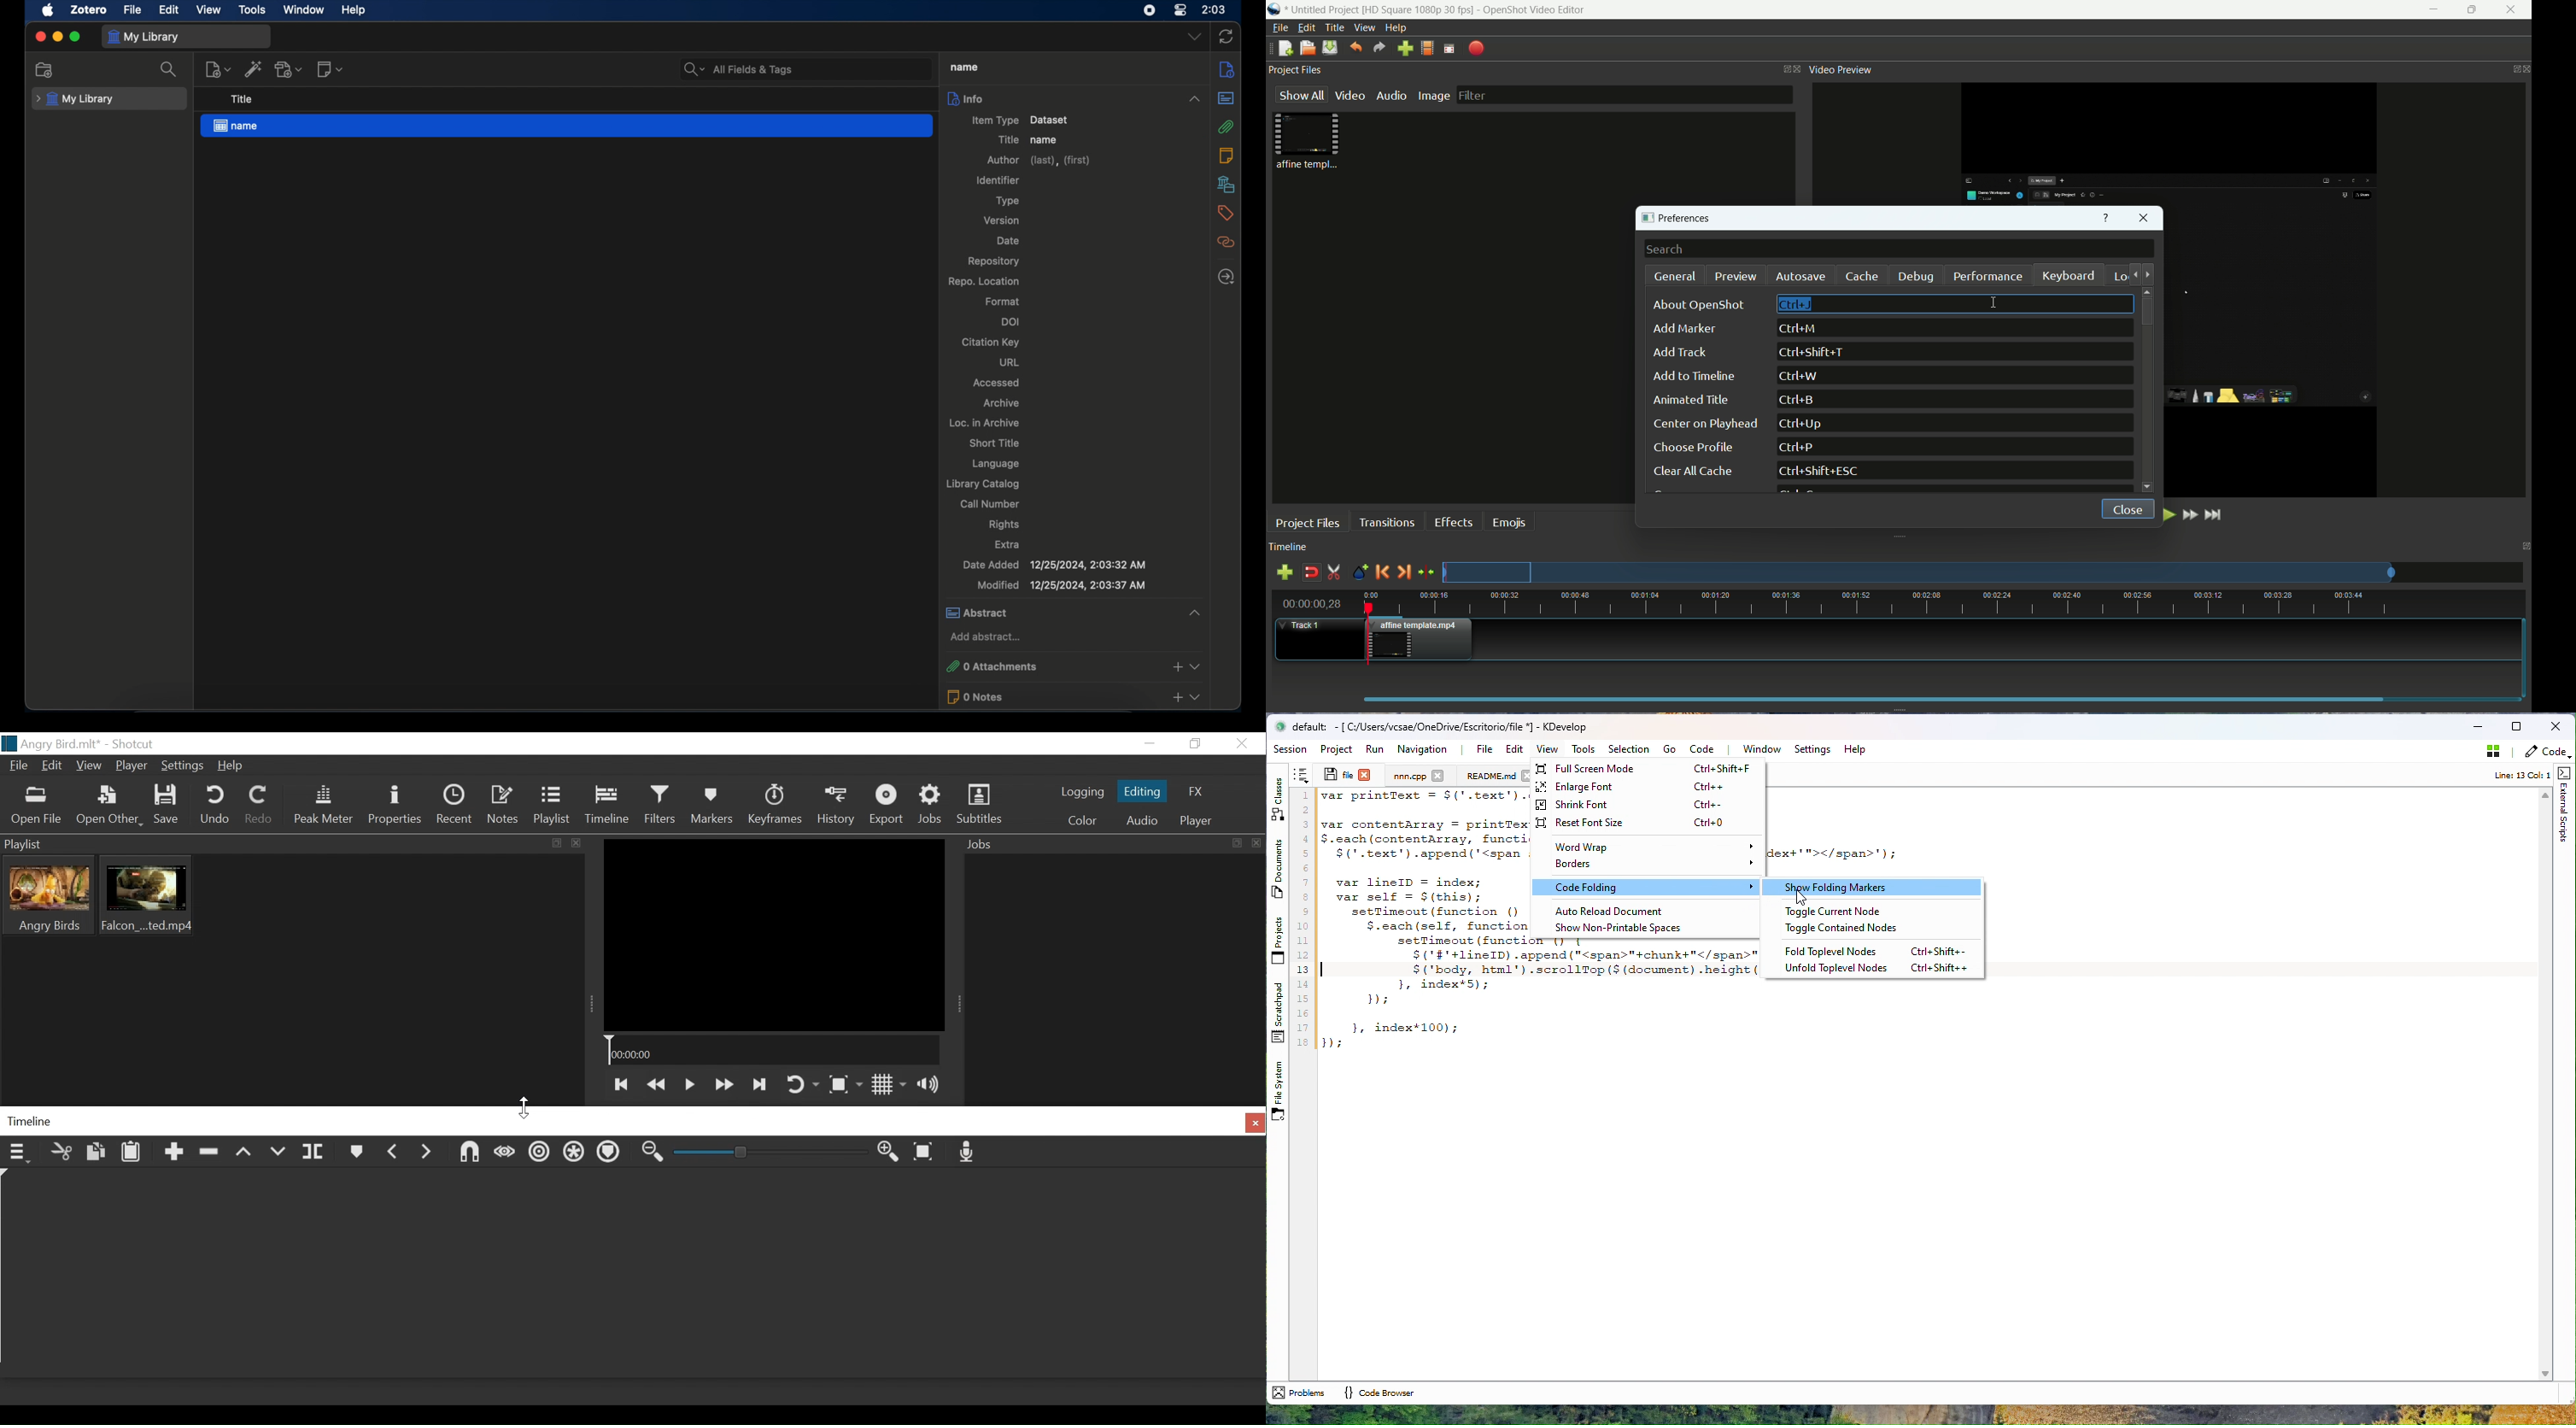 The image size is (2576, 1428). I want to click on Timeline Panel, so click(633, 1122).